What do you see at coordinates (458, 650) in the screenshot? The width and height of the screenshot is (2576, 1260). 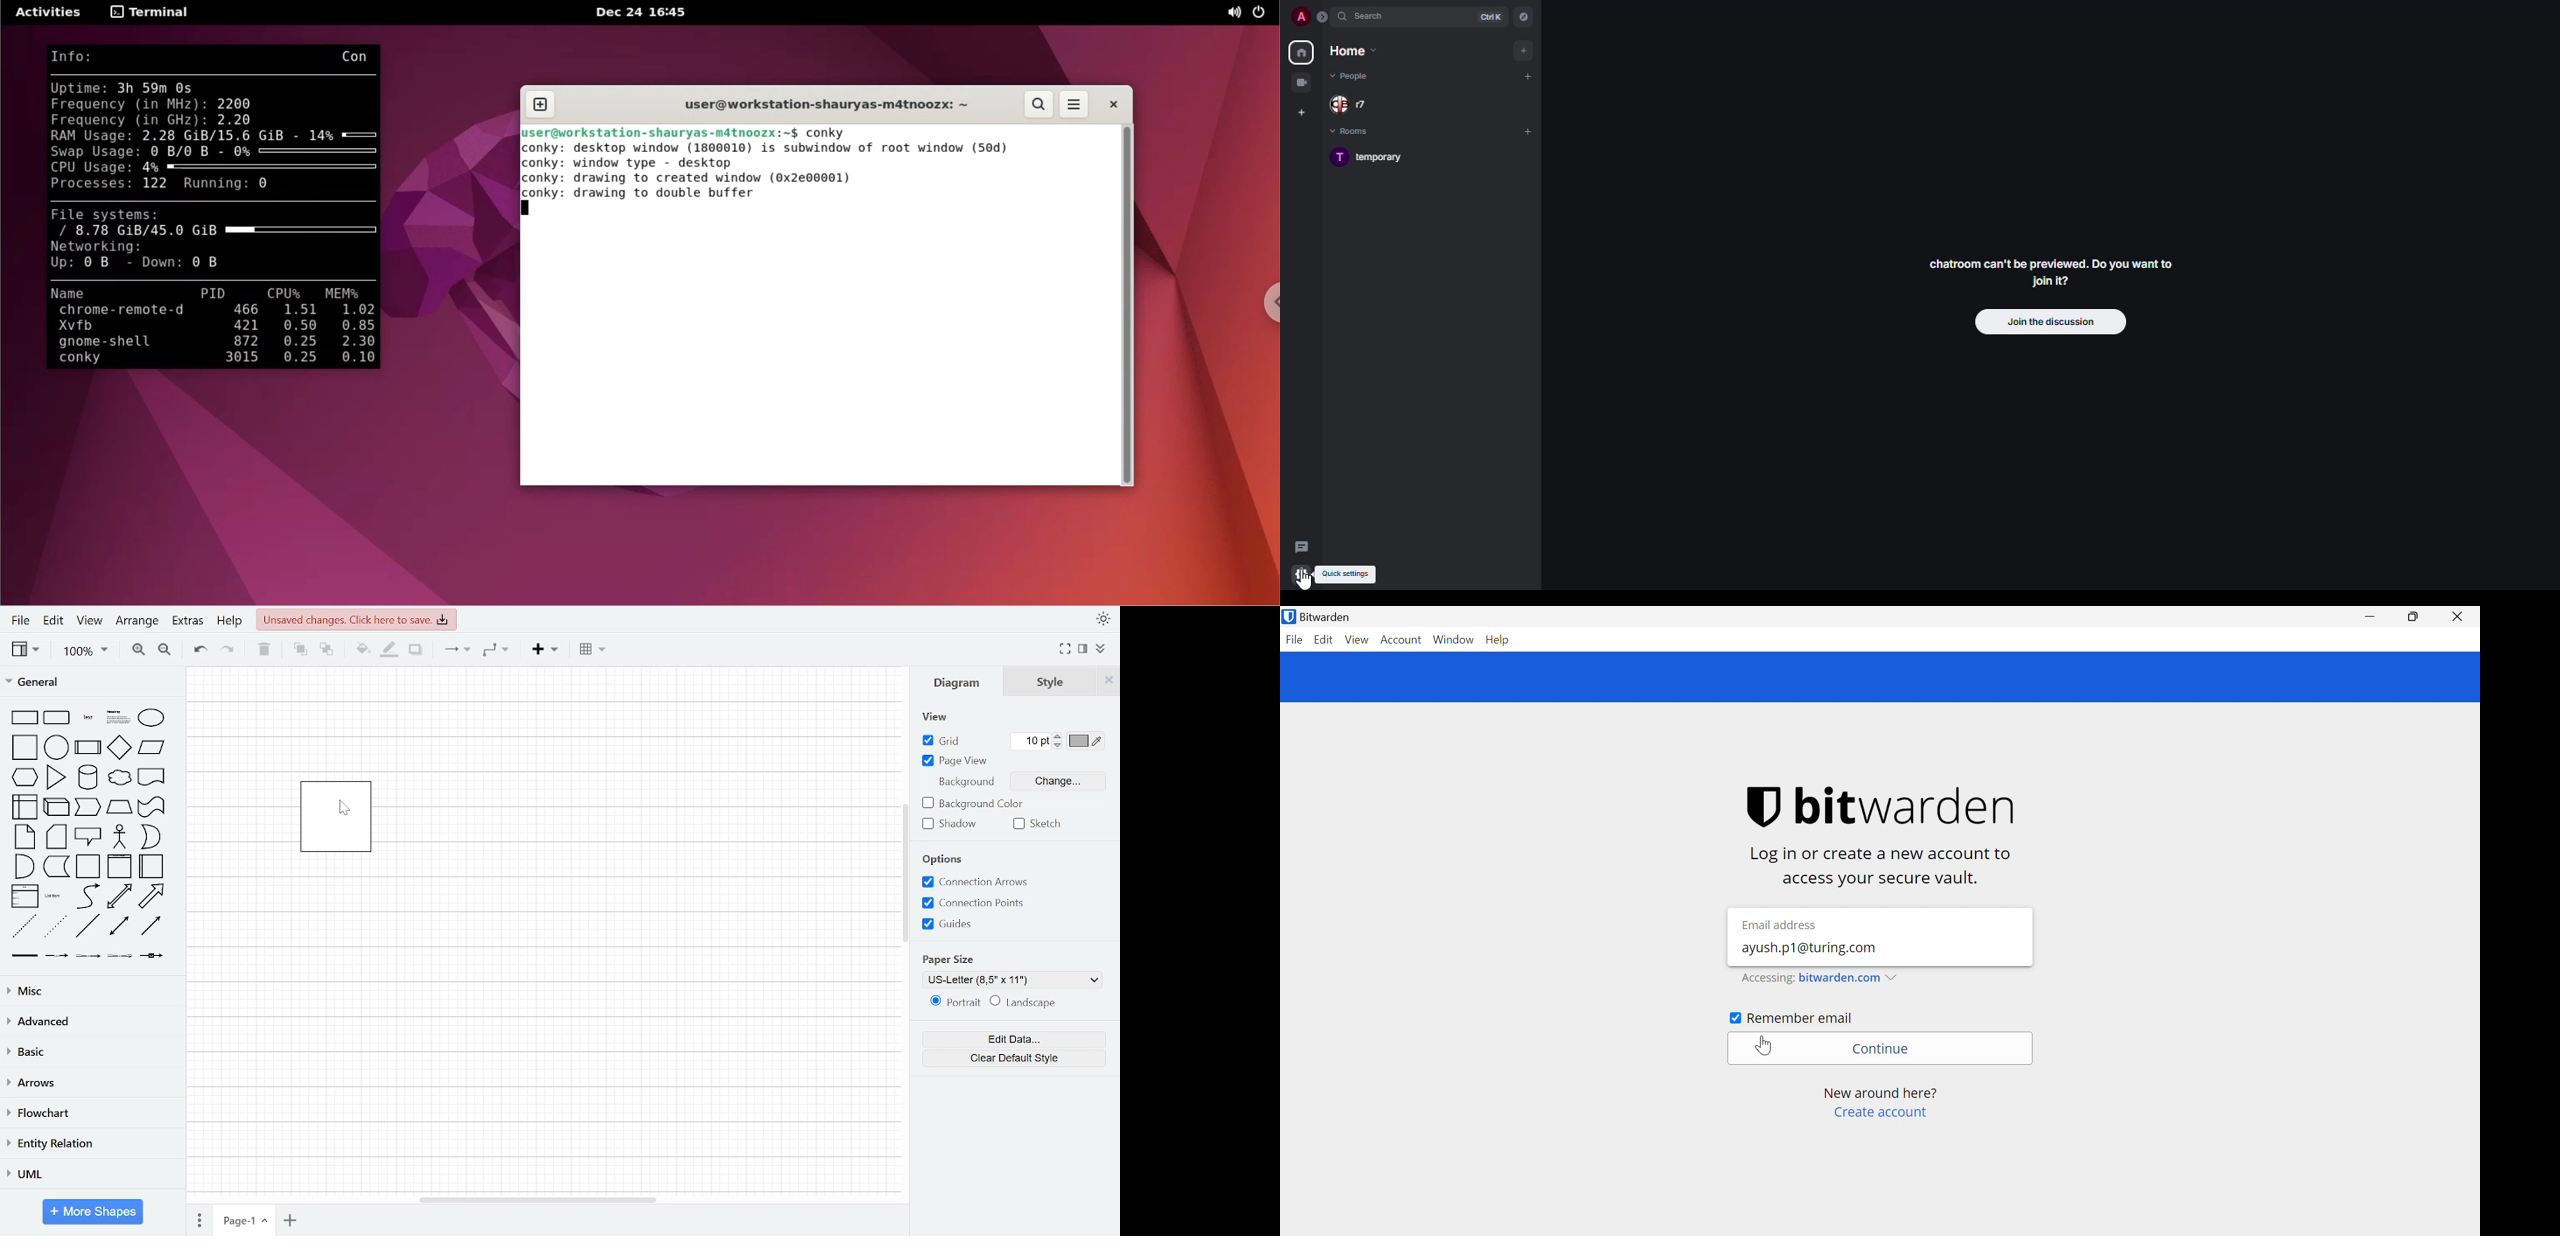 I see `connector` at bounding box center [458, 650].